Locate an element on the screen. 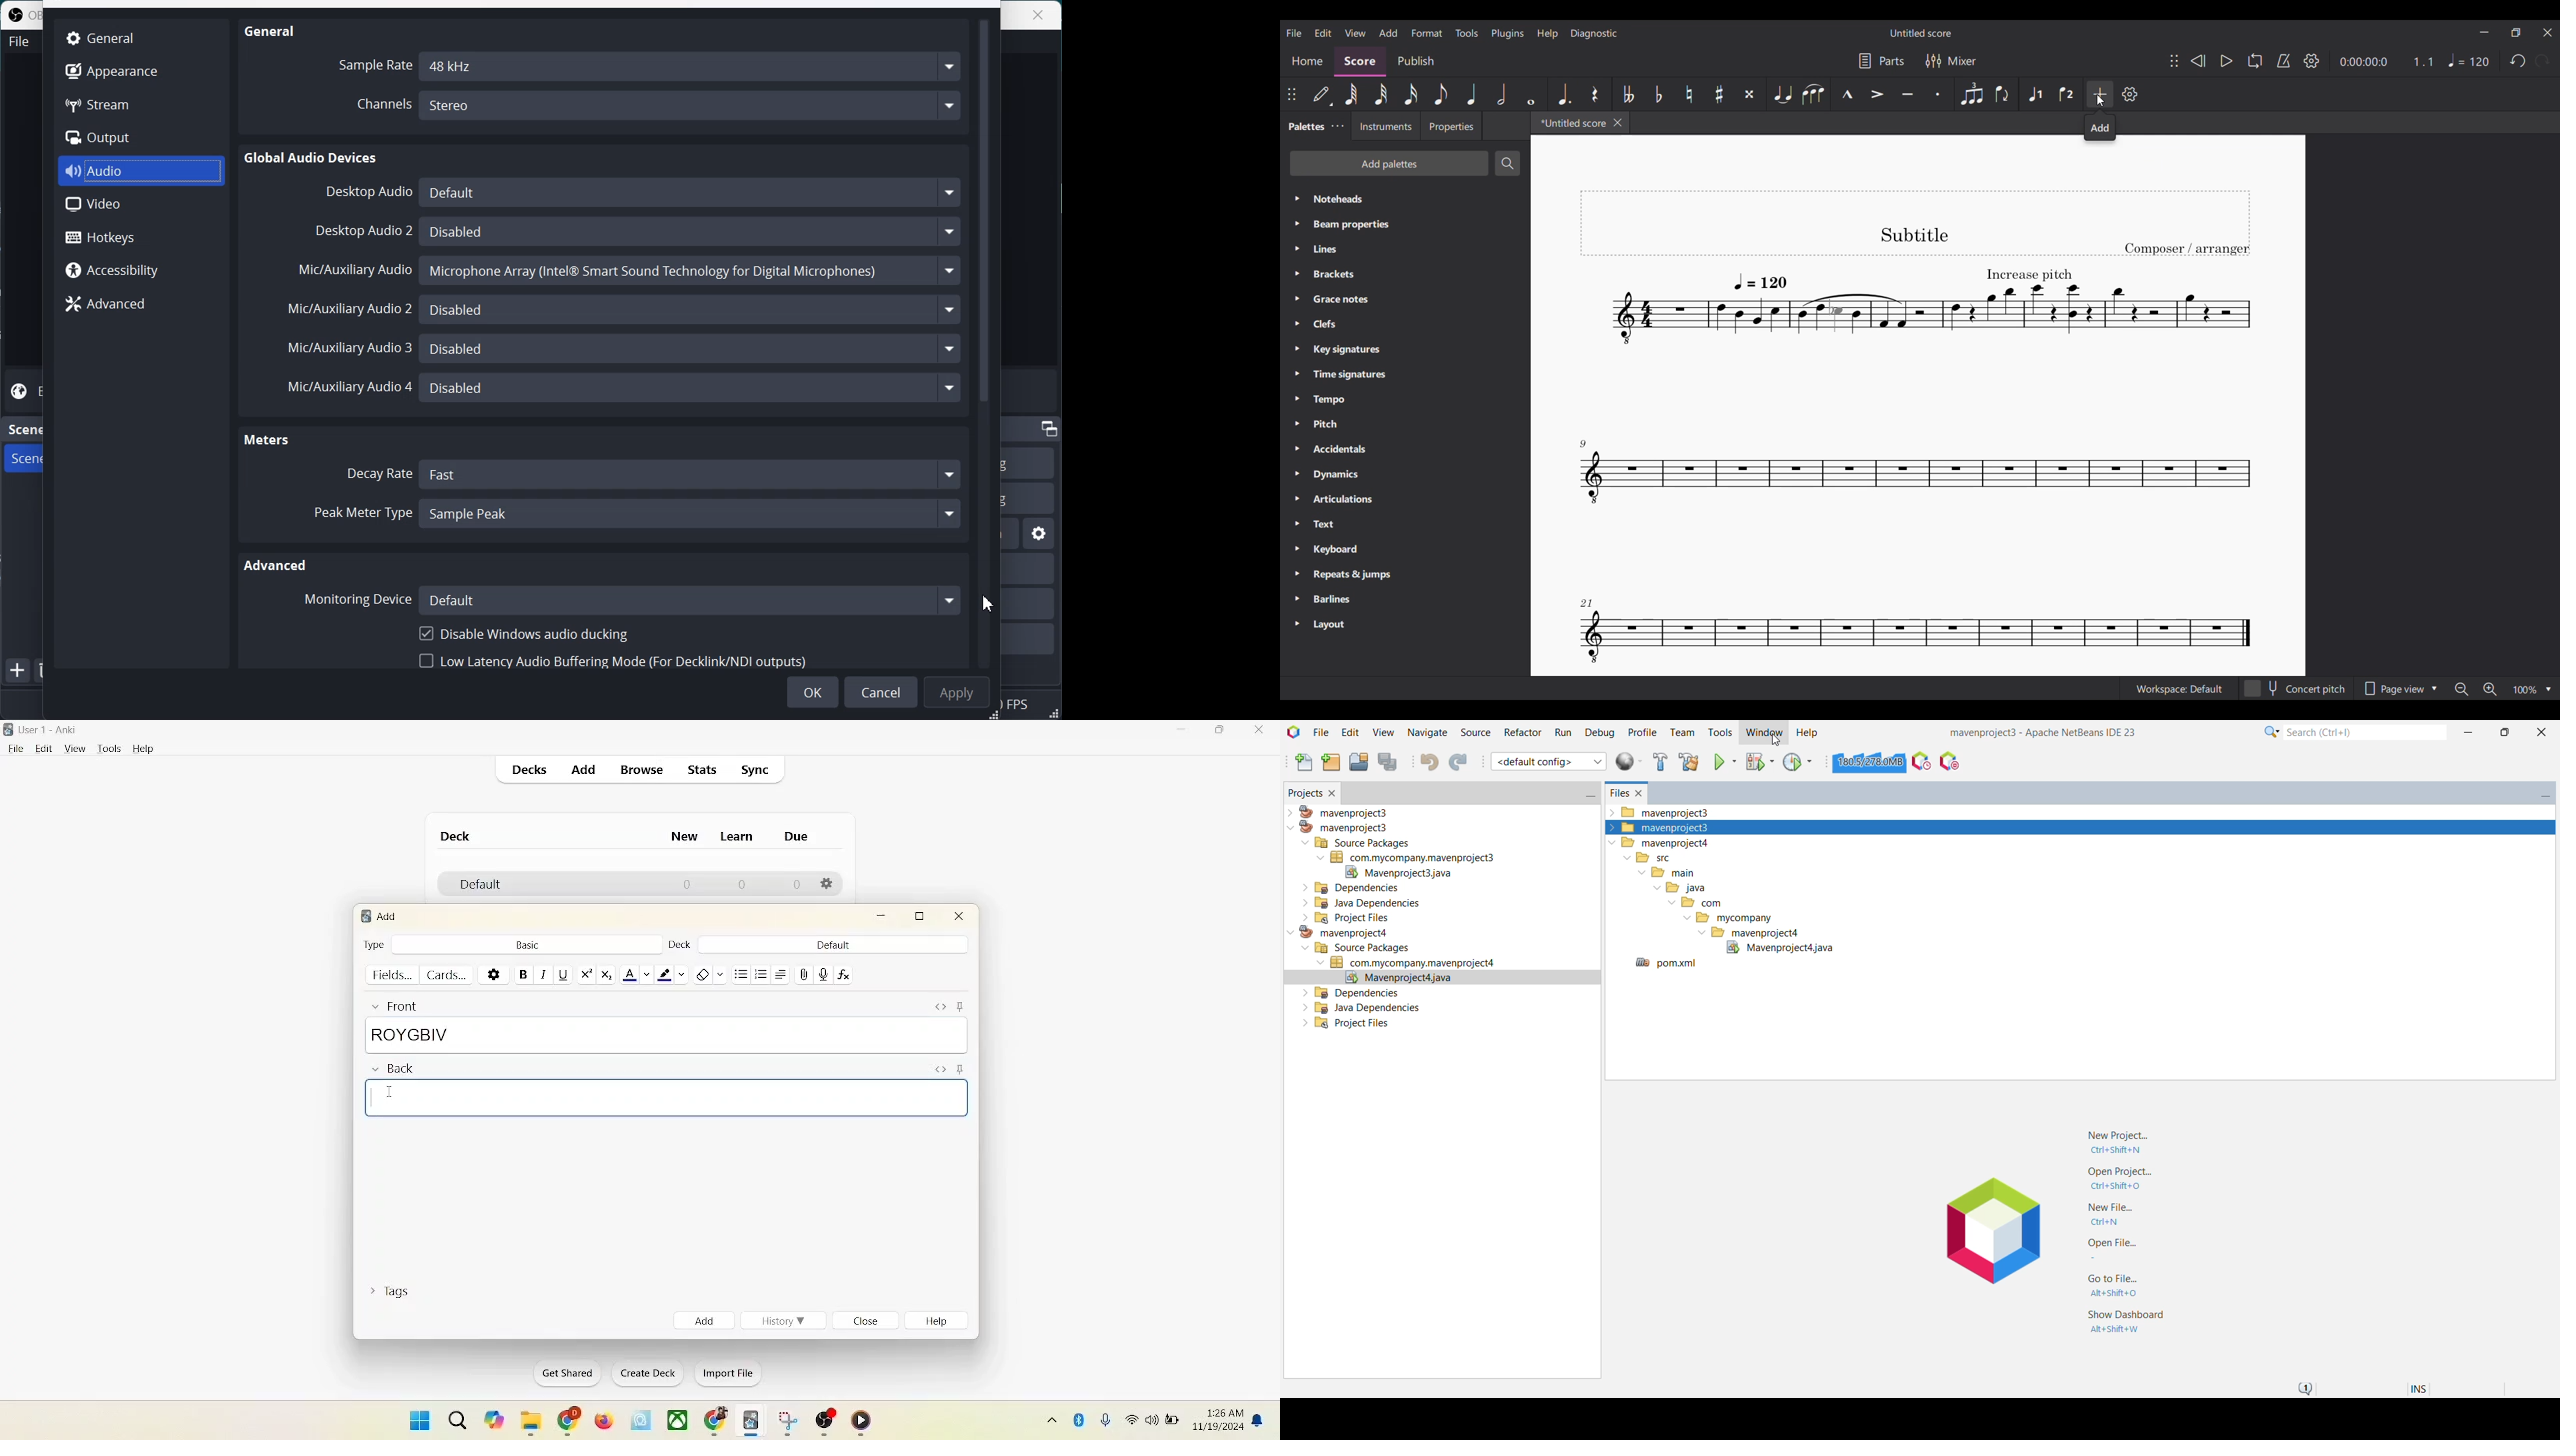 The height and width of the screenshot is (1456, 2576). General is located at coordinates (270, 30).